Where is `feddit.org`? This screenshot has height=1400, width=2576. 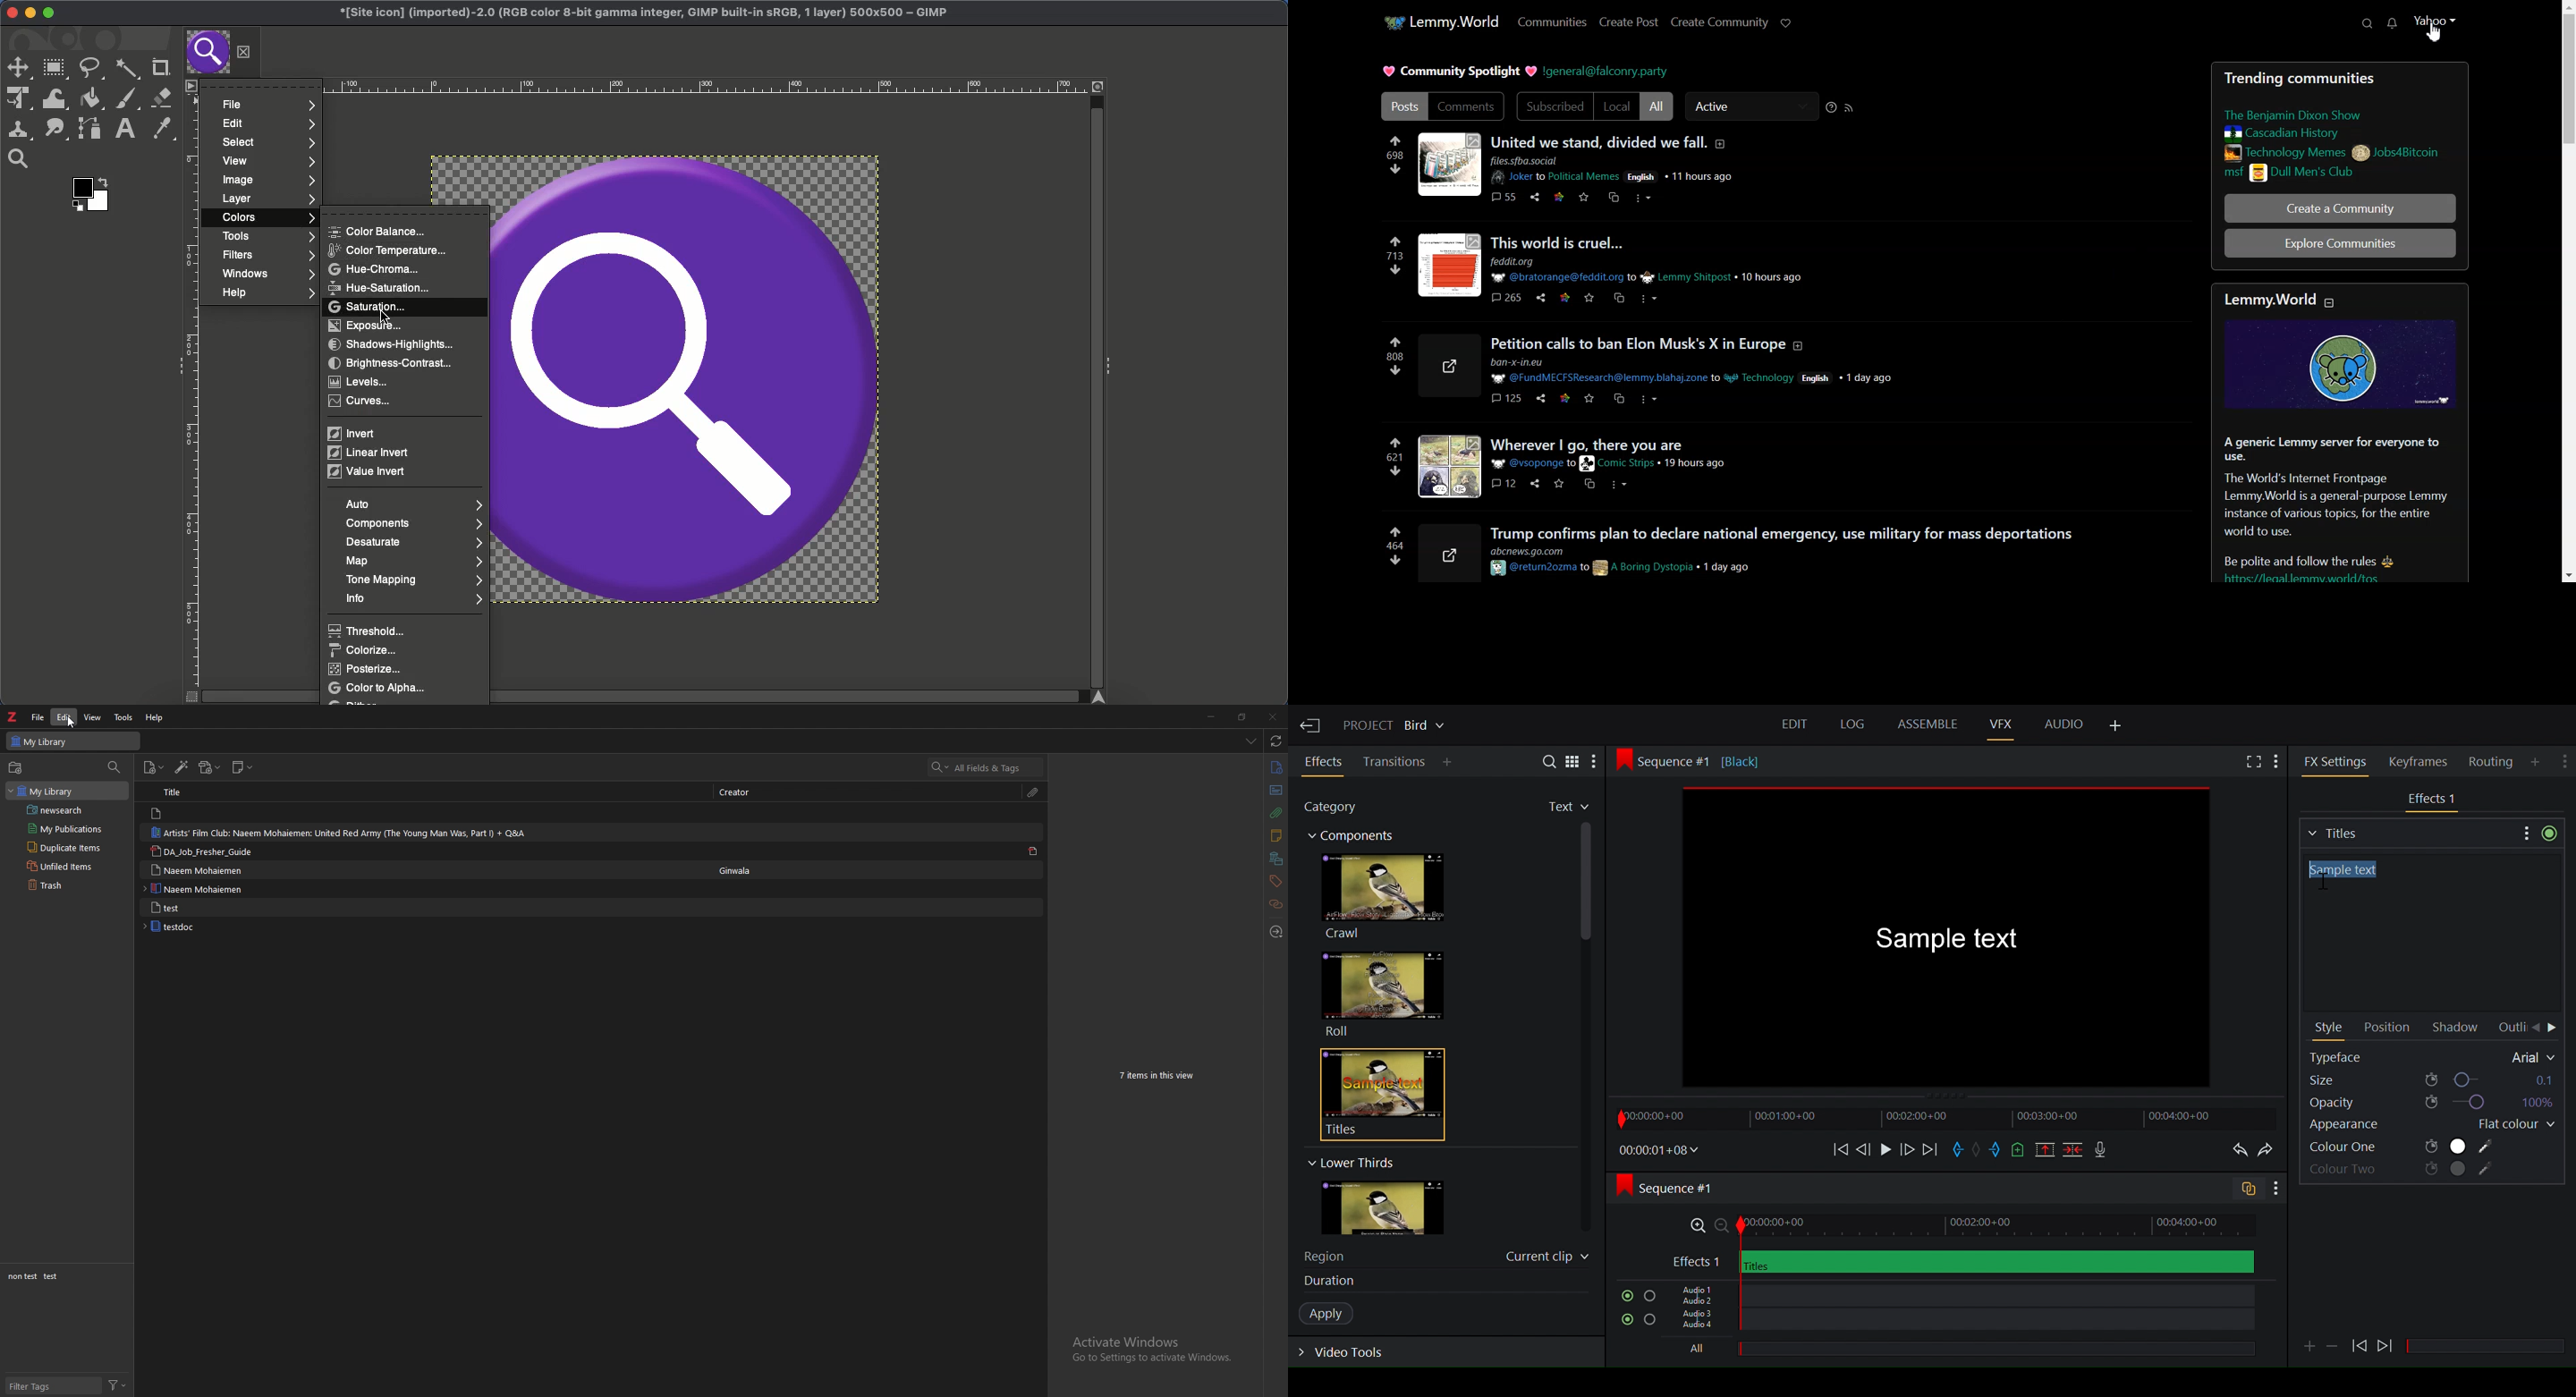 feddit.org is located at coordinates (1516, 261).